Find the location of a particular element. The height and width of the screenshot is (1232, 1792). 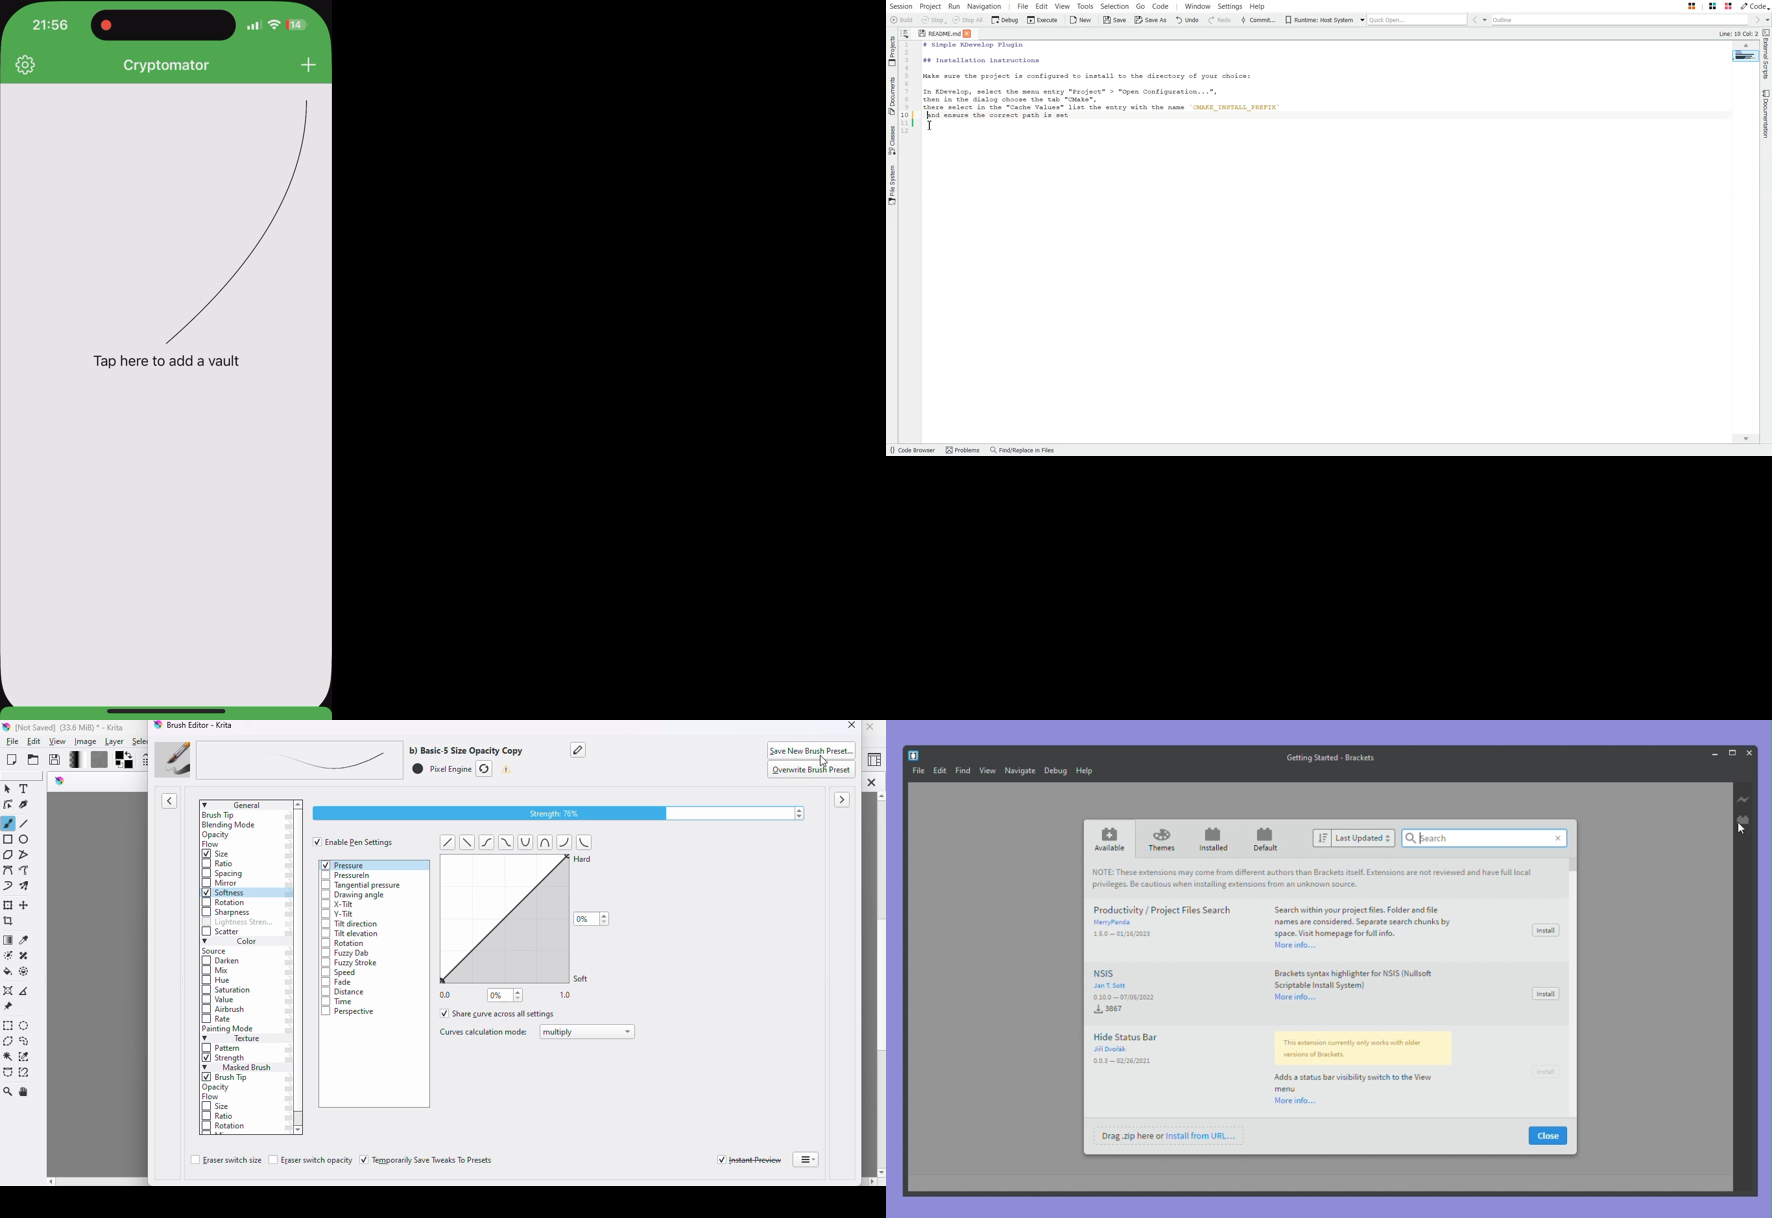

y-tilt is located at coordinates (337, 915).